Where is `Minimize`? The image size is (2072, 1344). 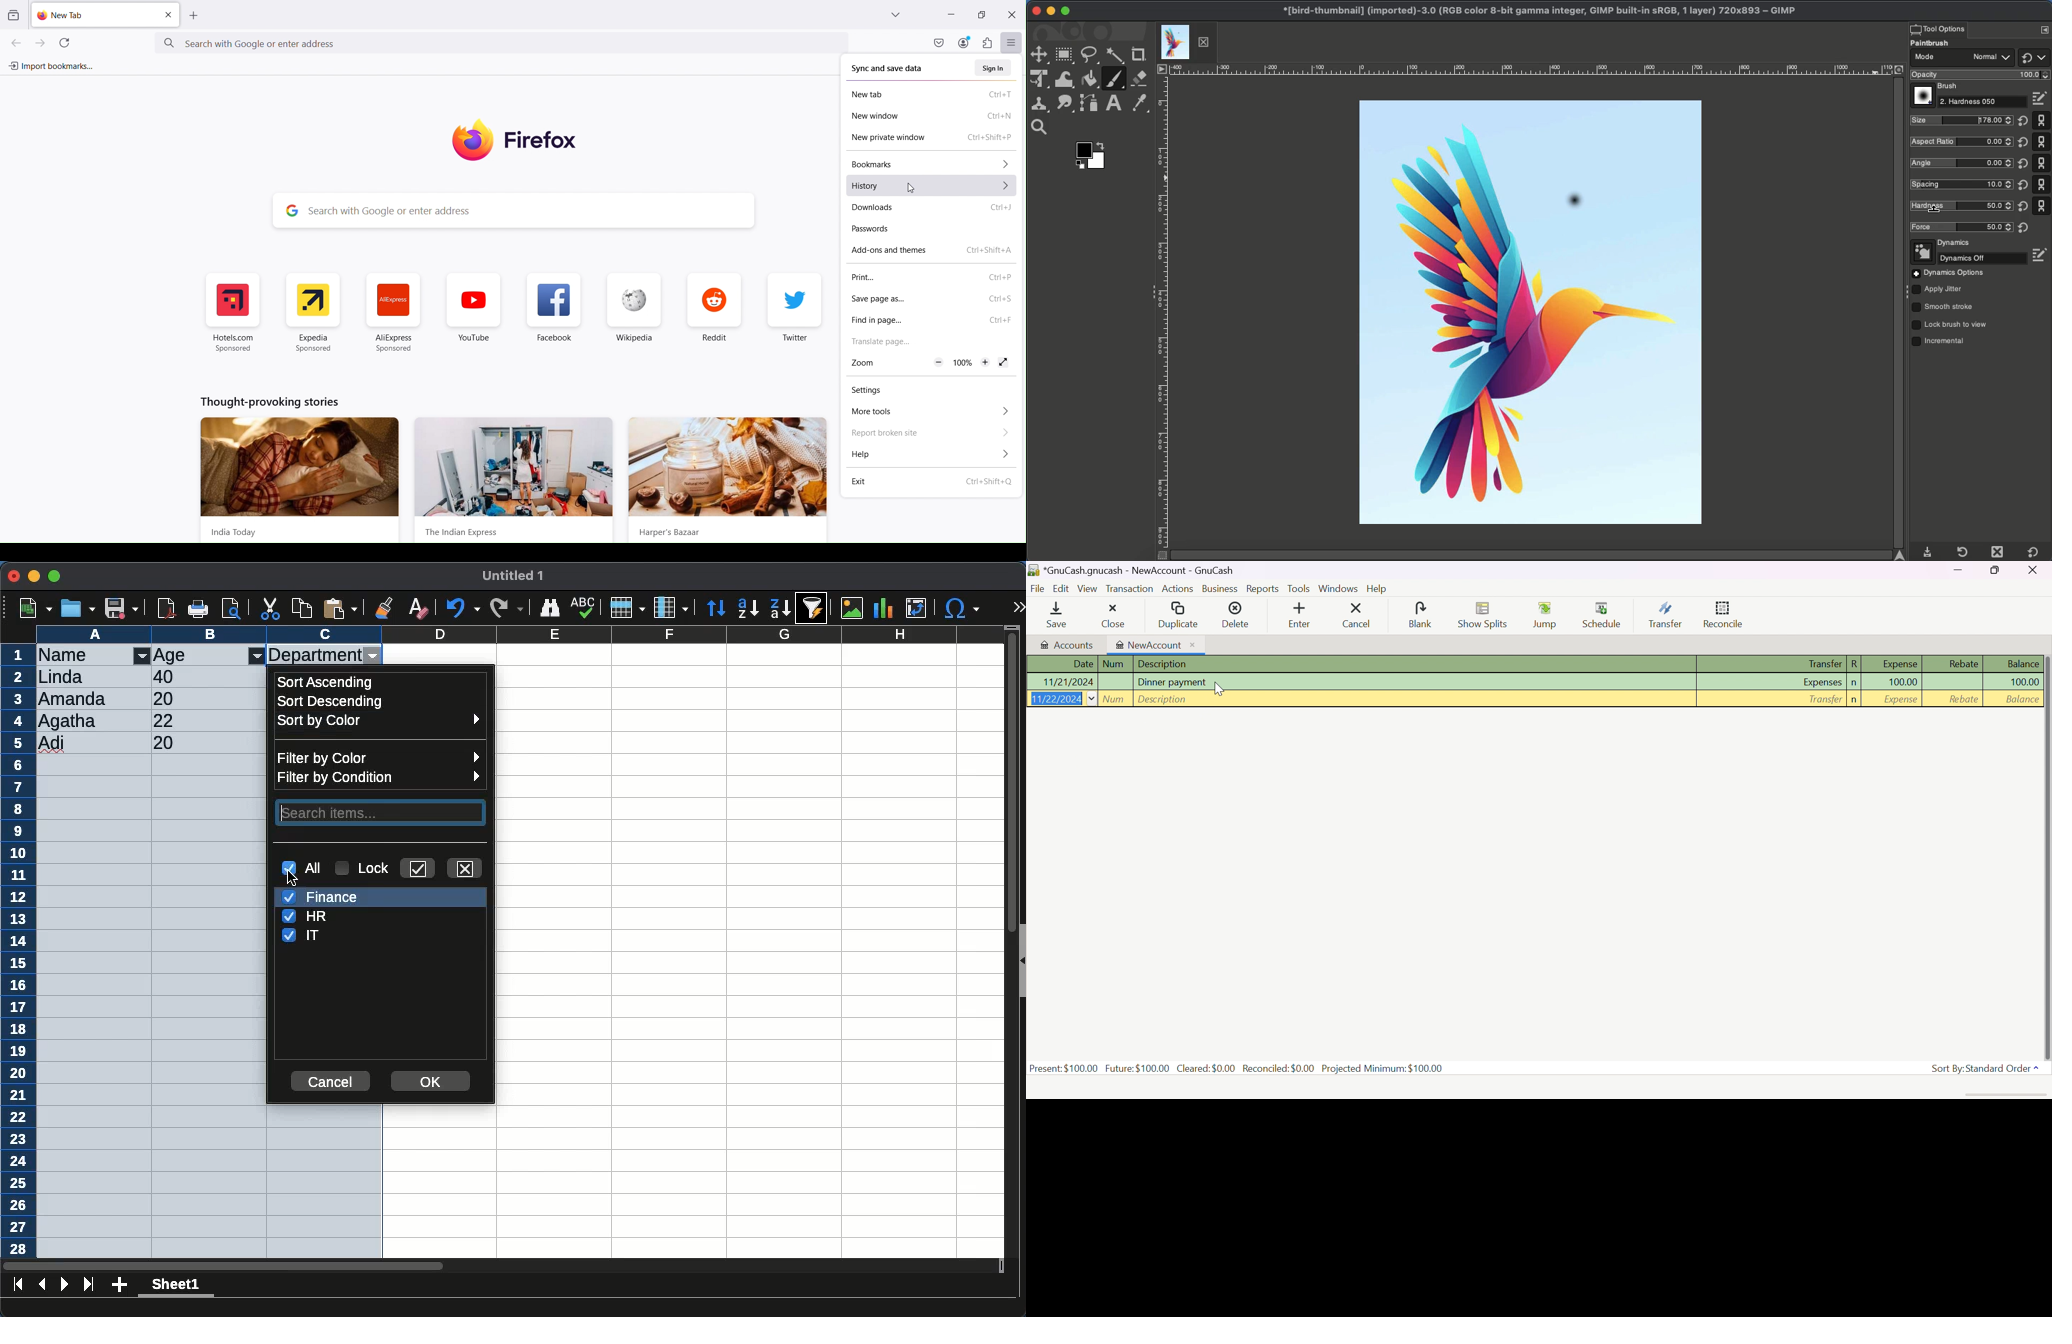 Minimize is located at coordinates (950, 15).